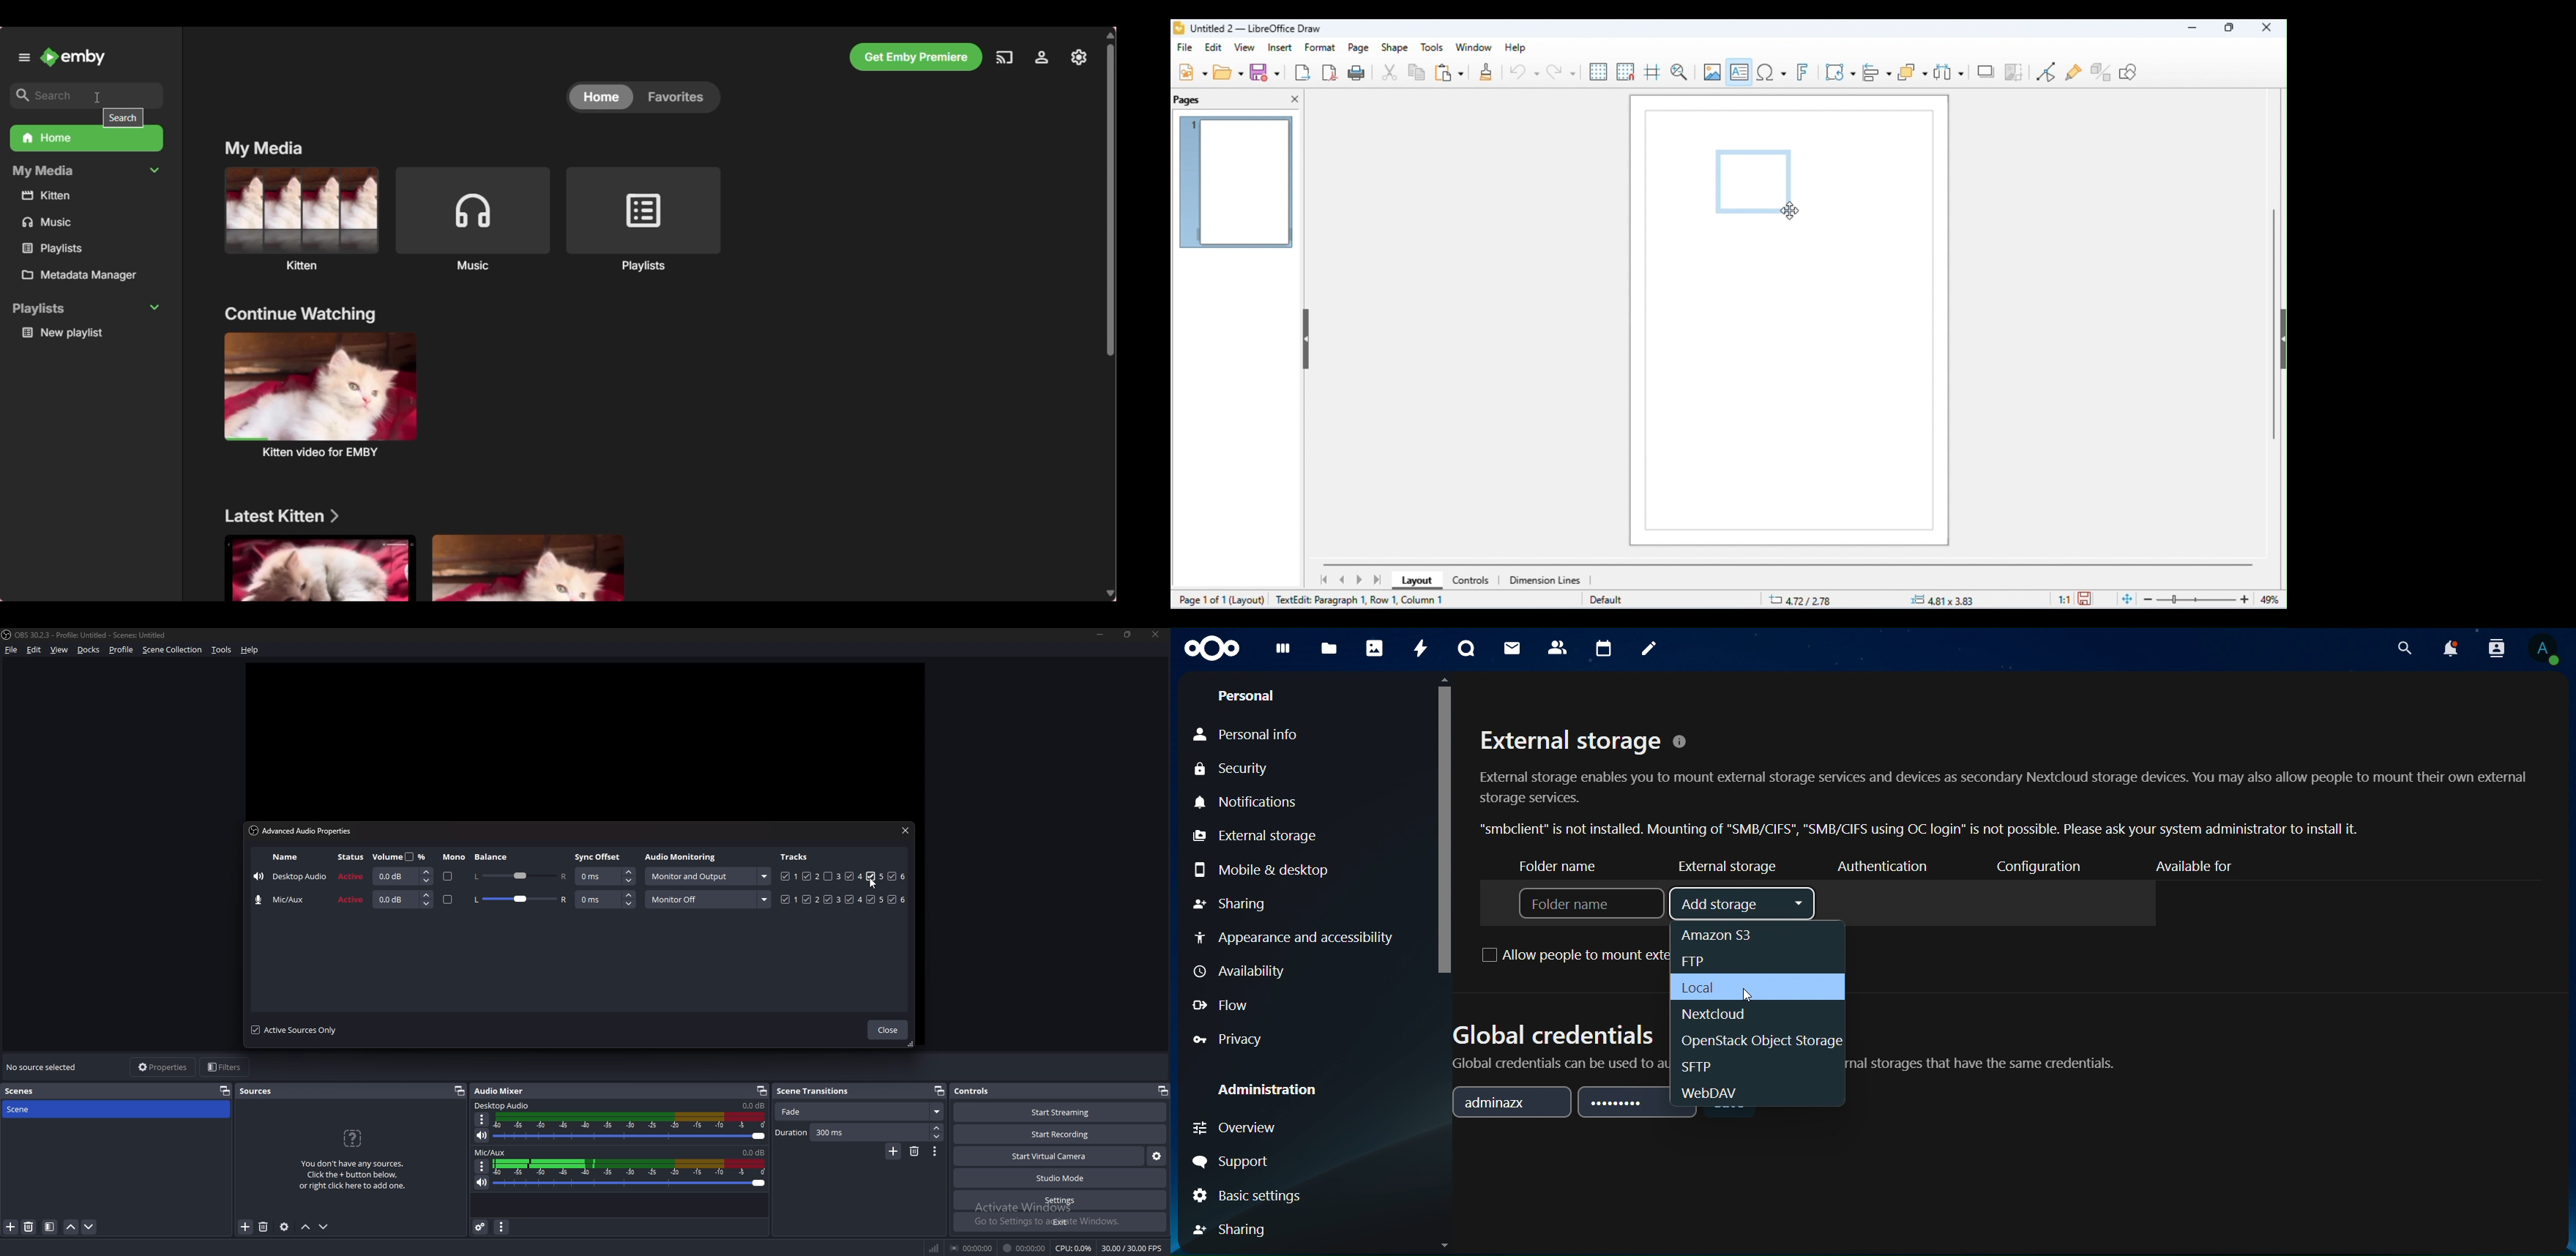 The image size is (2576, 1260). I want to click on nextcloud, so click(1712, 1014).